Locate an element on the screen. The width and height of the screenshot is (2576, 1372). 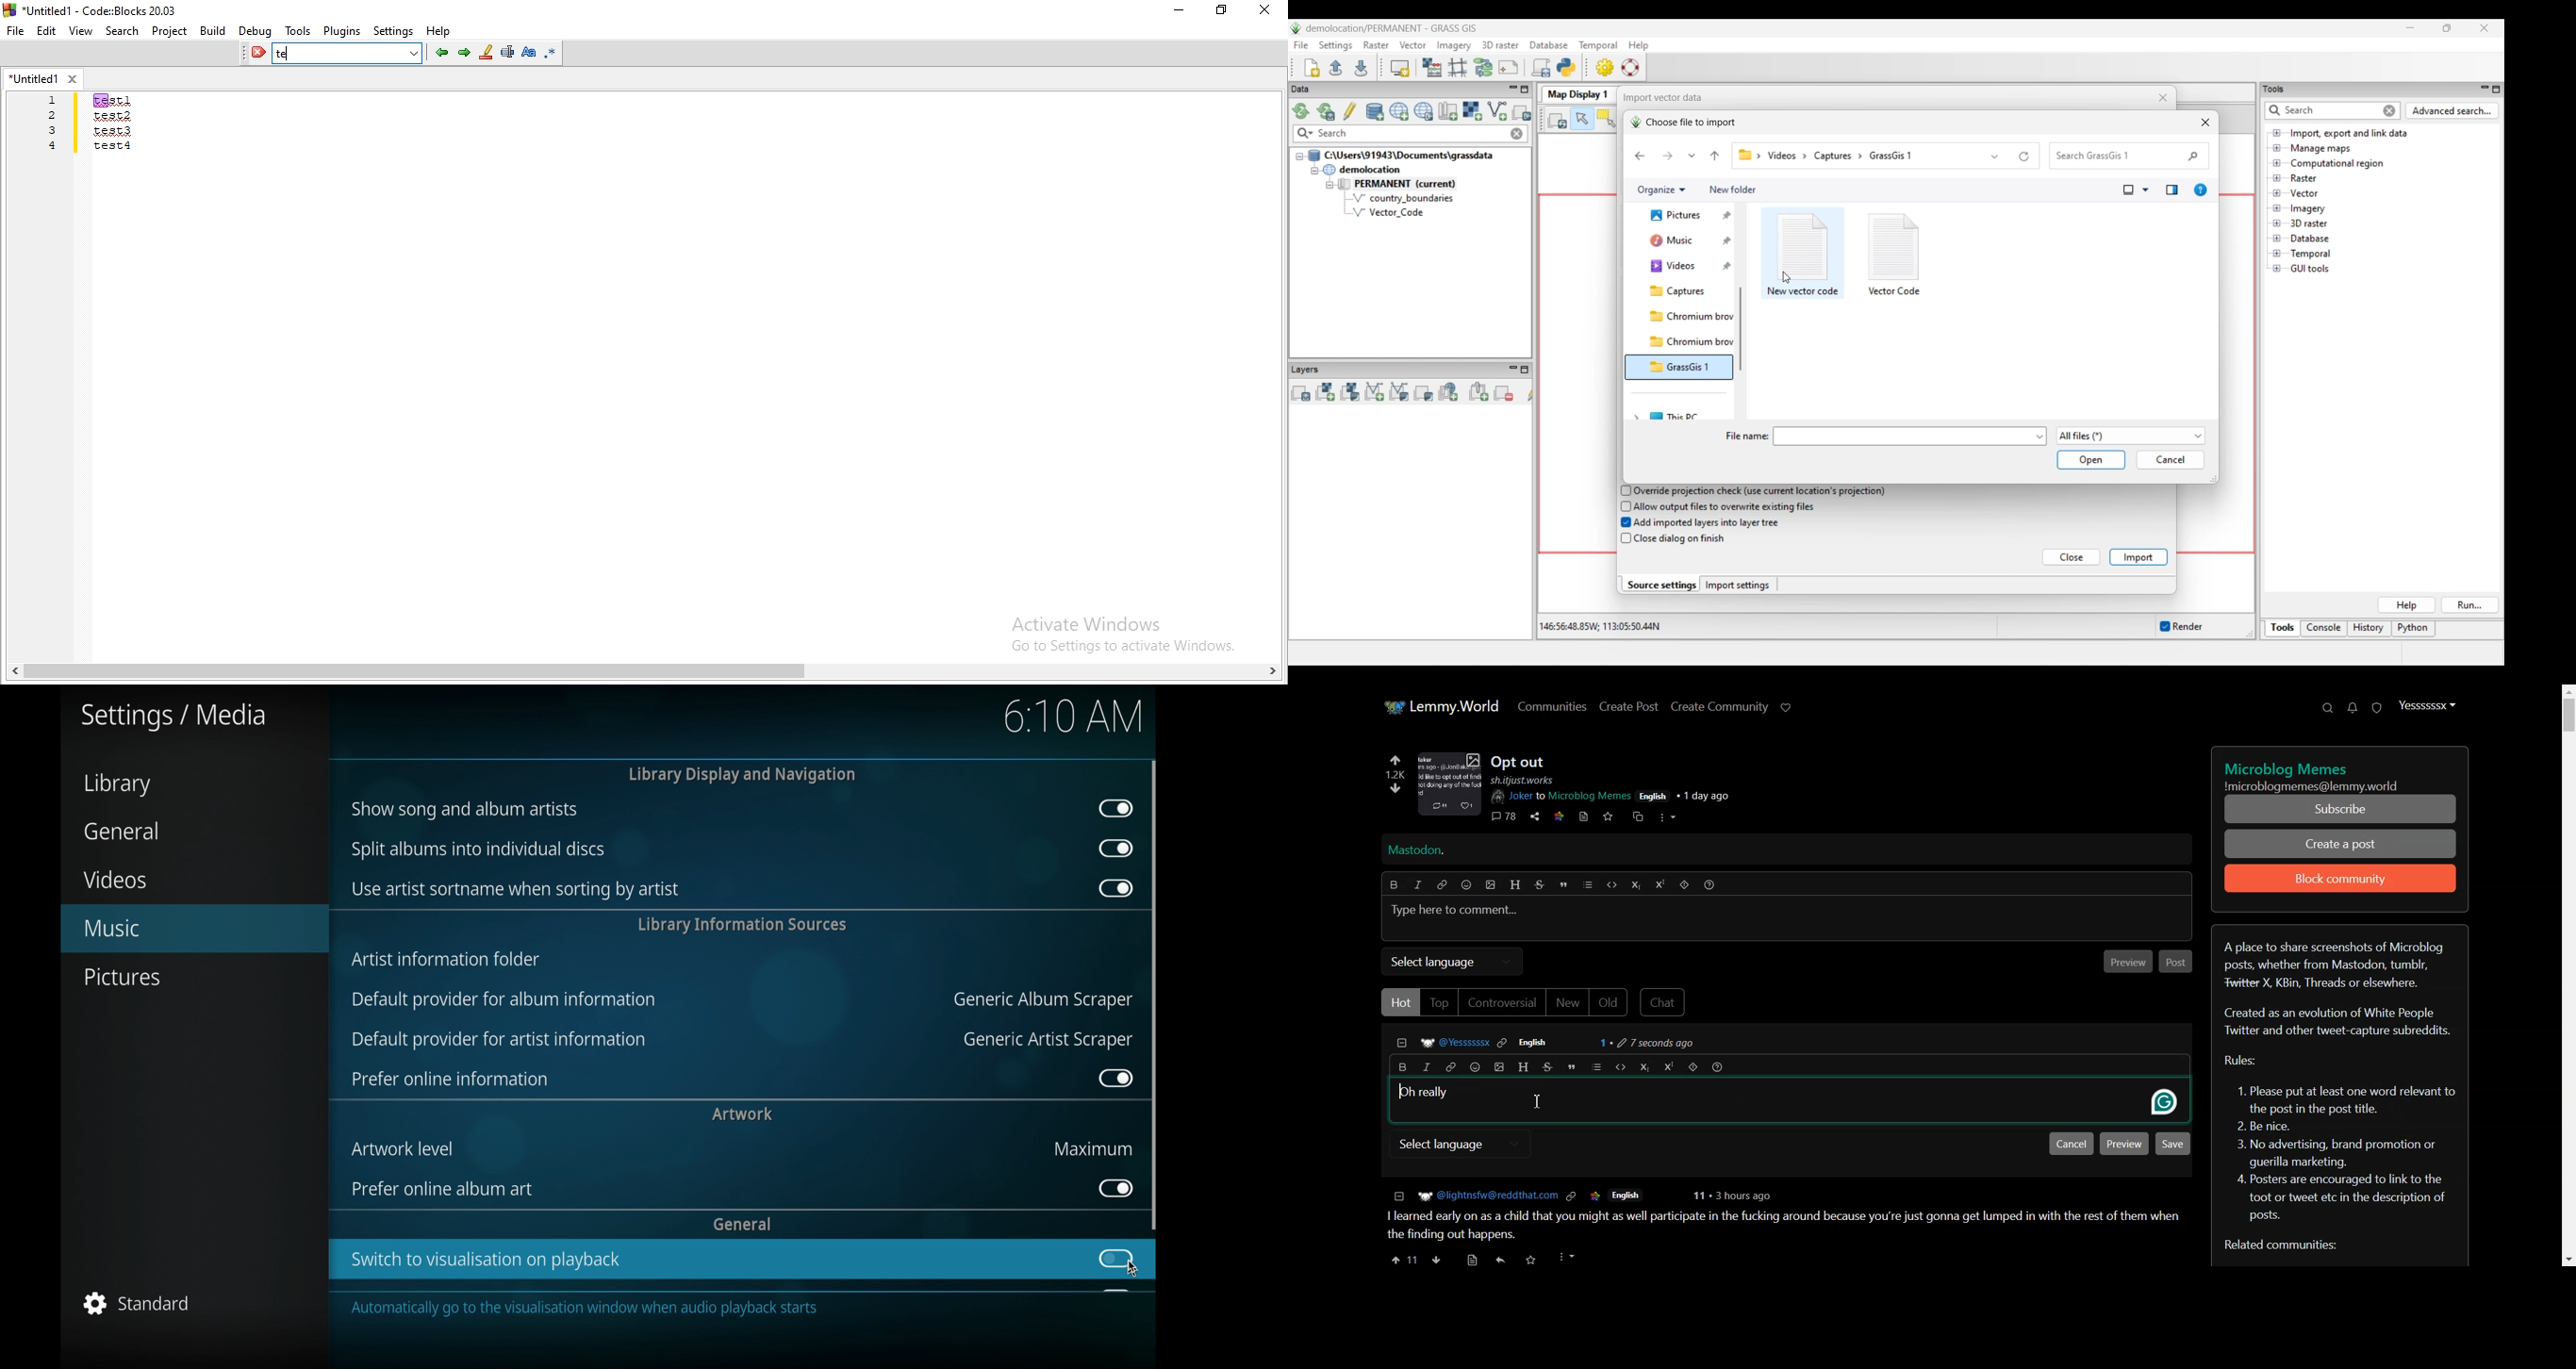
post details is located at coordinates (1627, 791).